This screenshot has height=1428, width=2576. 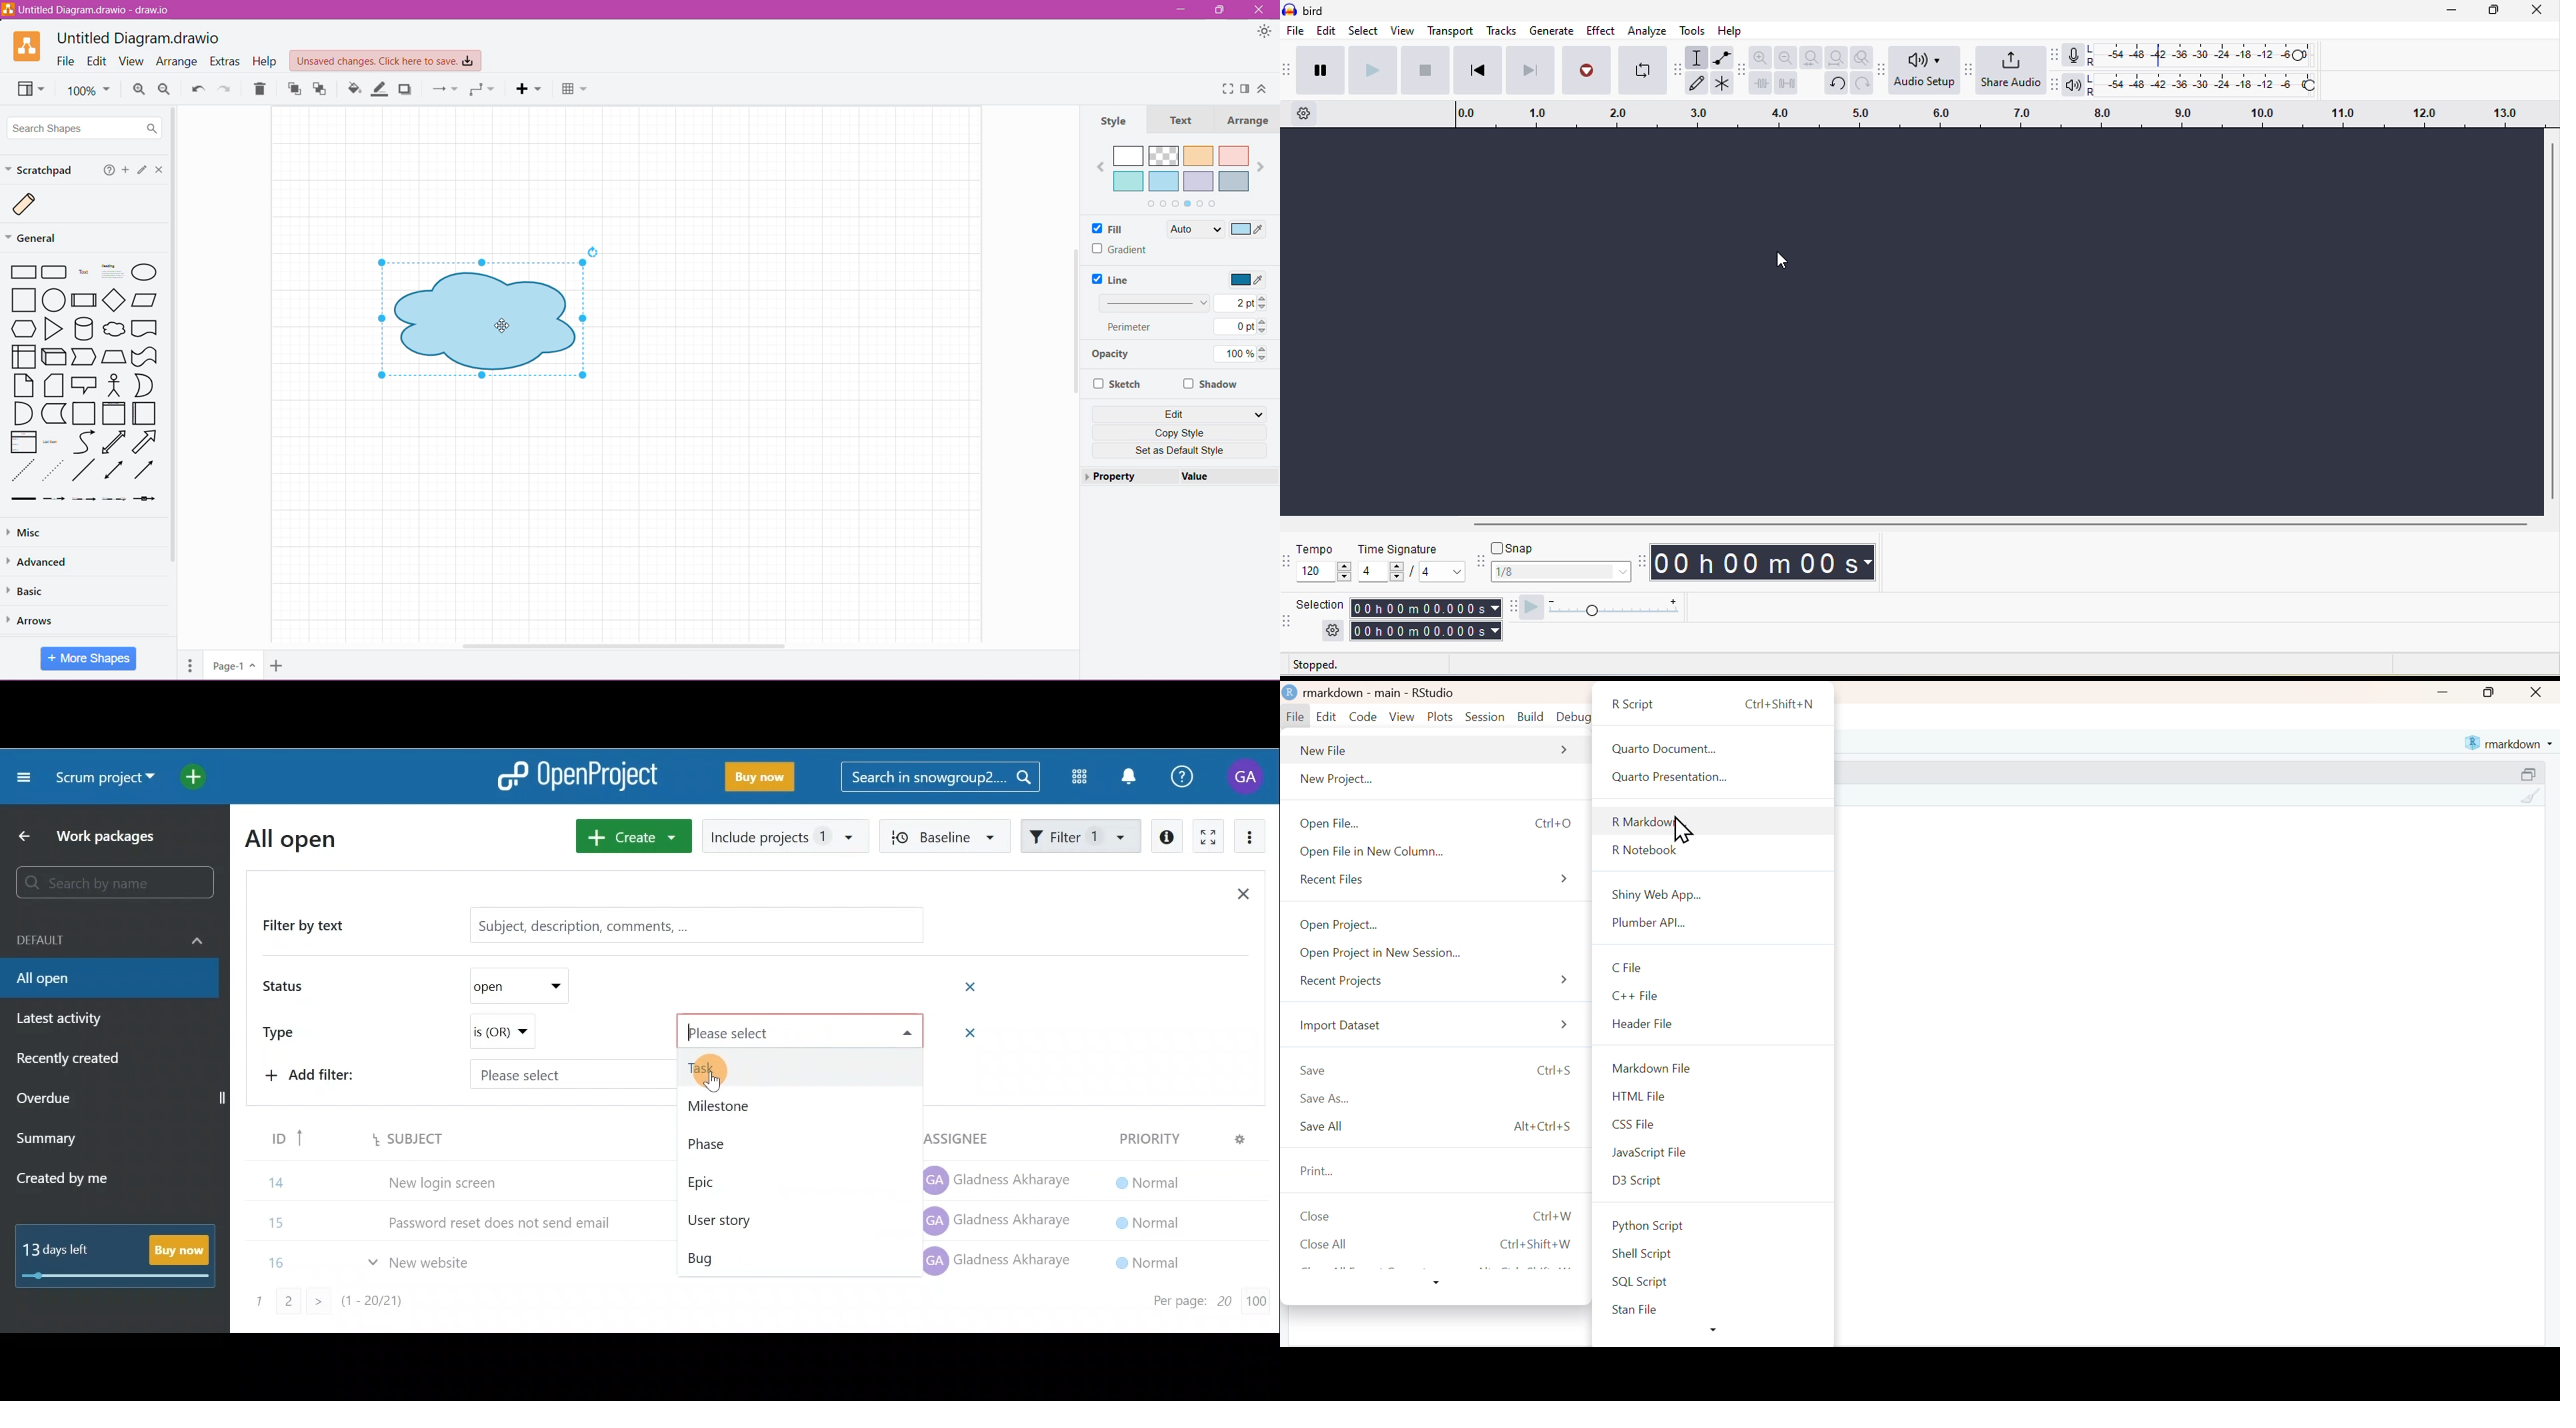 I want to click on selection tool, so click(x=1698, y=59).